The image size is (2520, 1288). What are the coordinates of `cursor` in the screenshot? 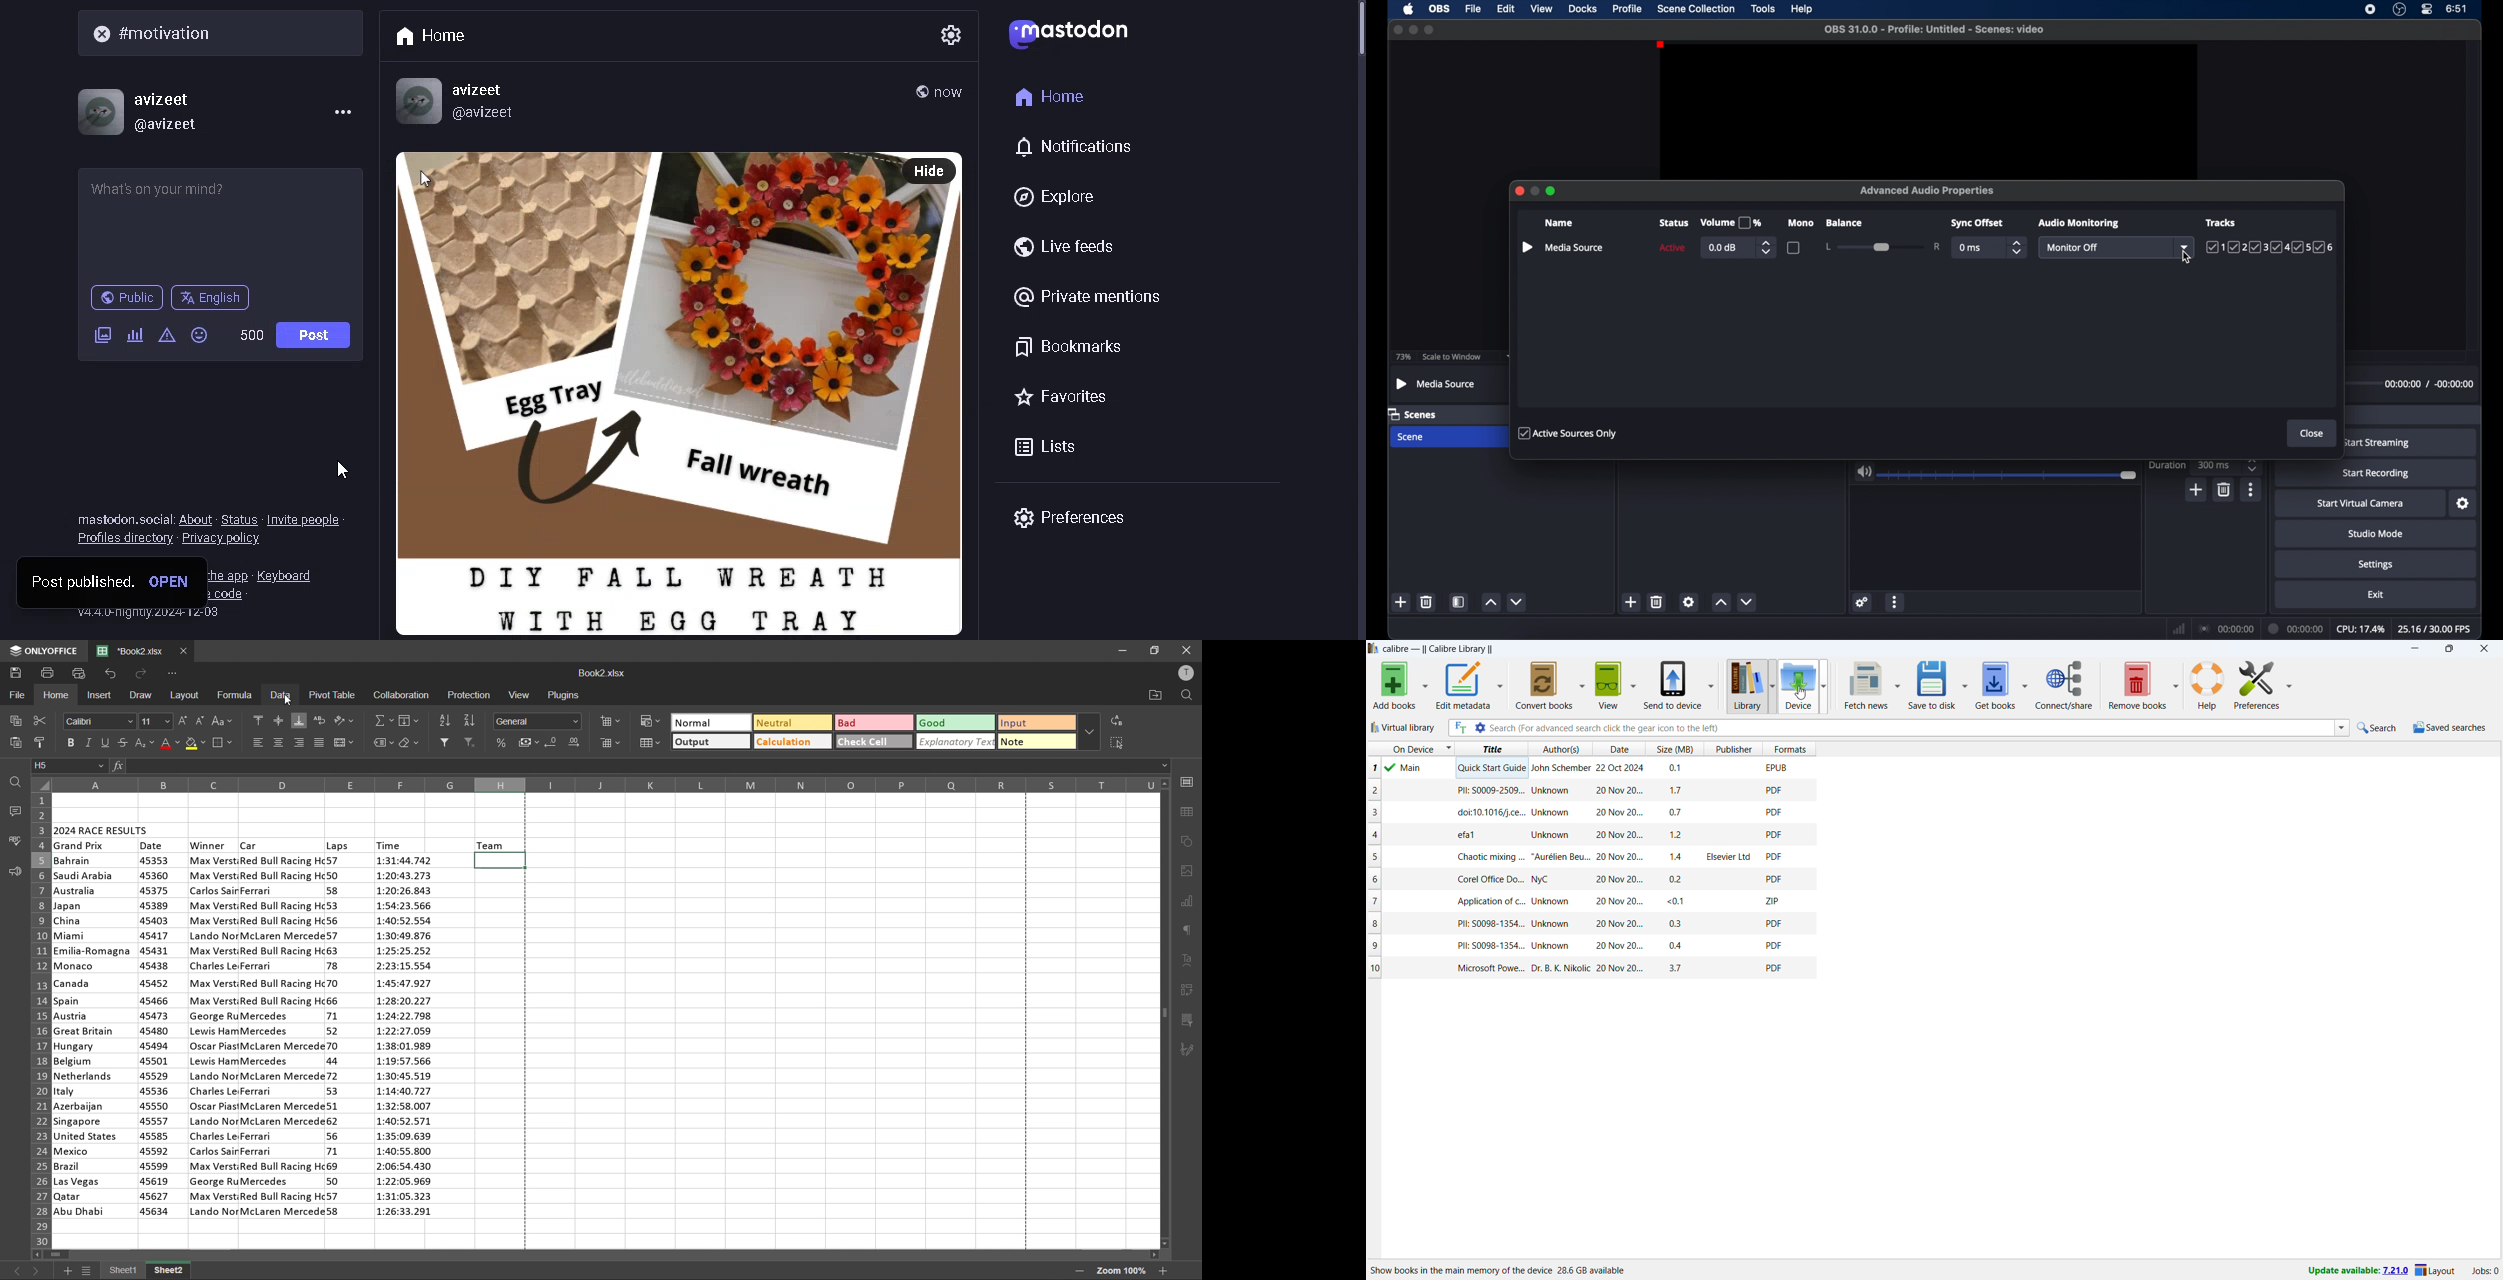 It's located at (2187, 258).